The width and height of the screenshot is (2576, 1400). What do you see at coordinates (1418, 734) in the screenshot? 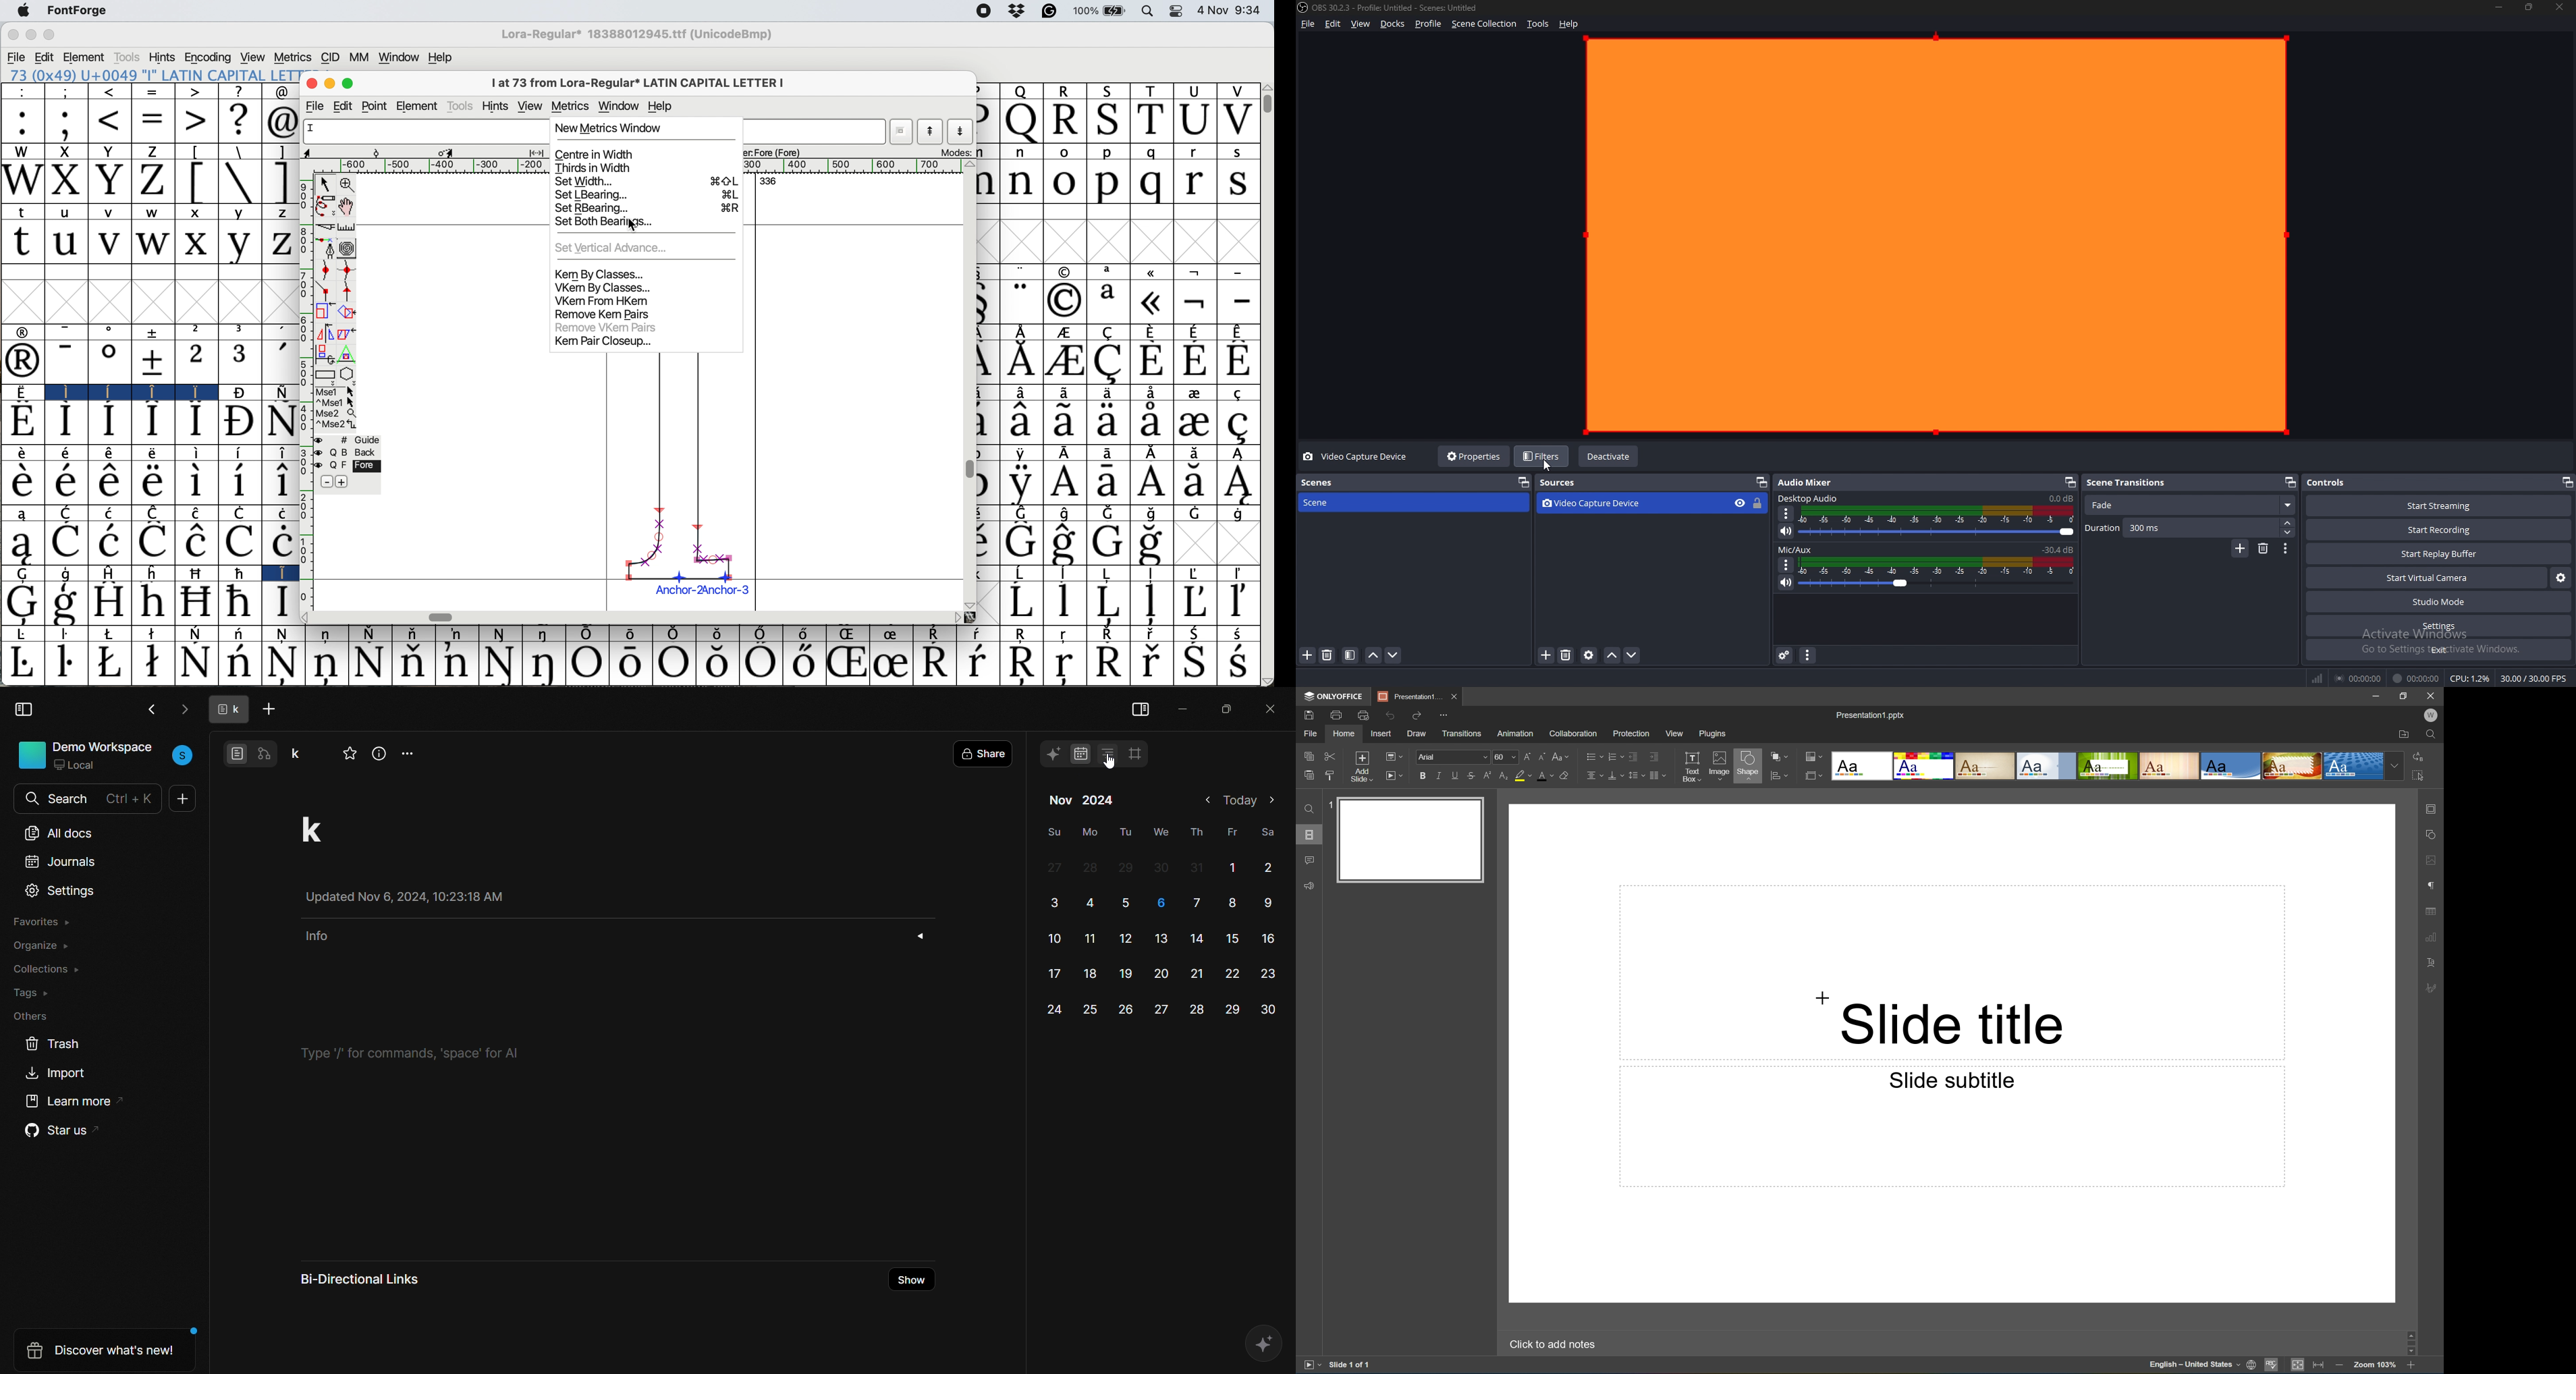
I see `Draw` at bounding box center [1418, 734].